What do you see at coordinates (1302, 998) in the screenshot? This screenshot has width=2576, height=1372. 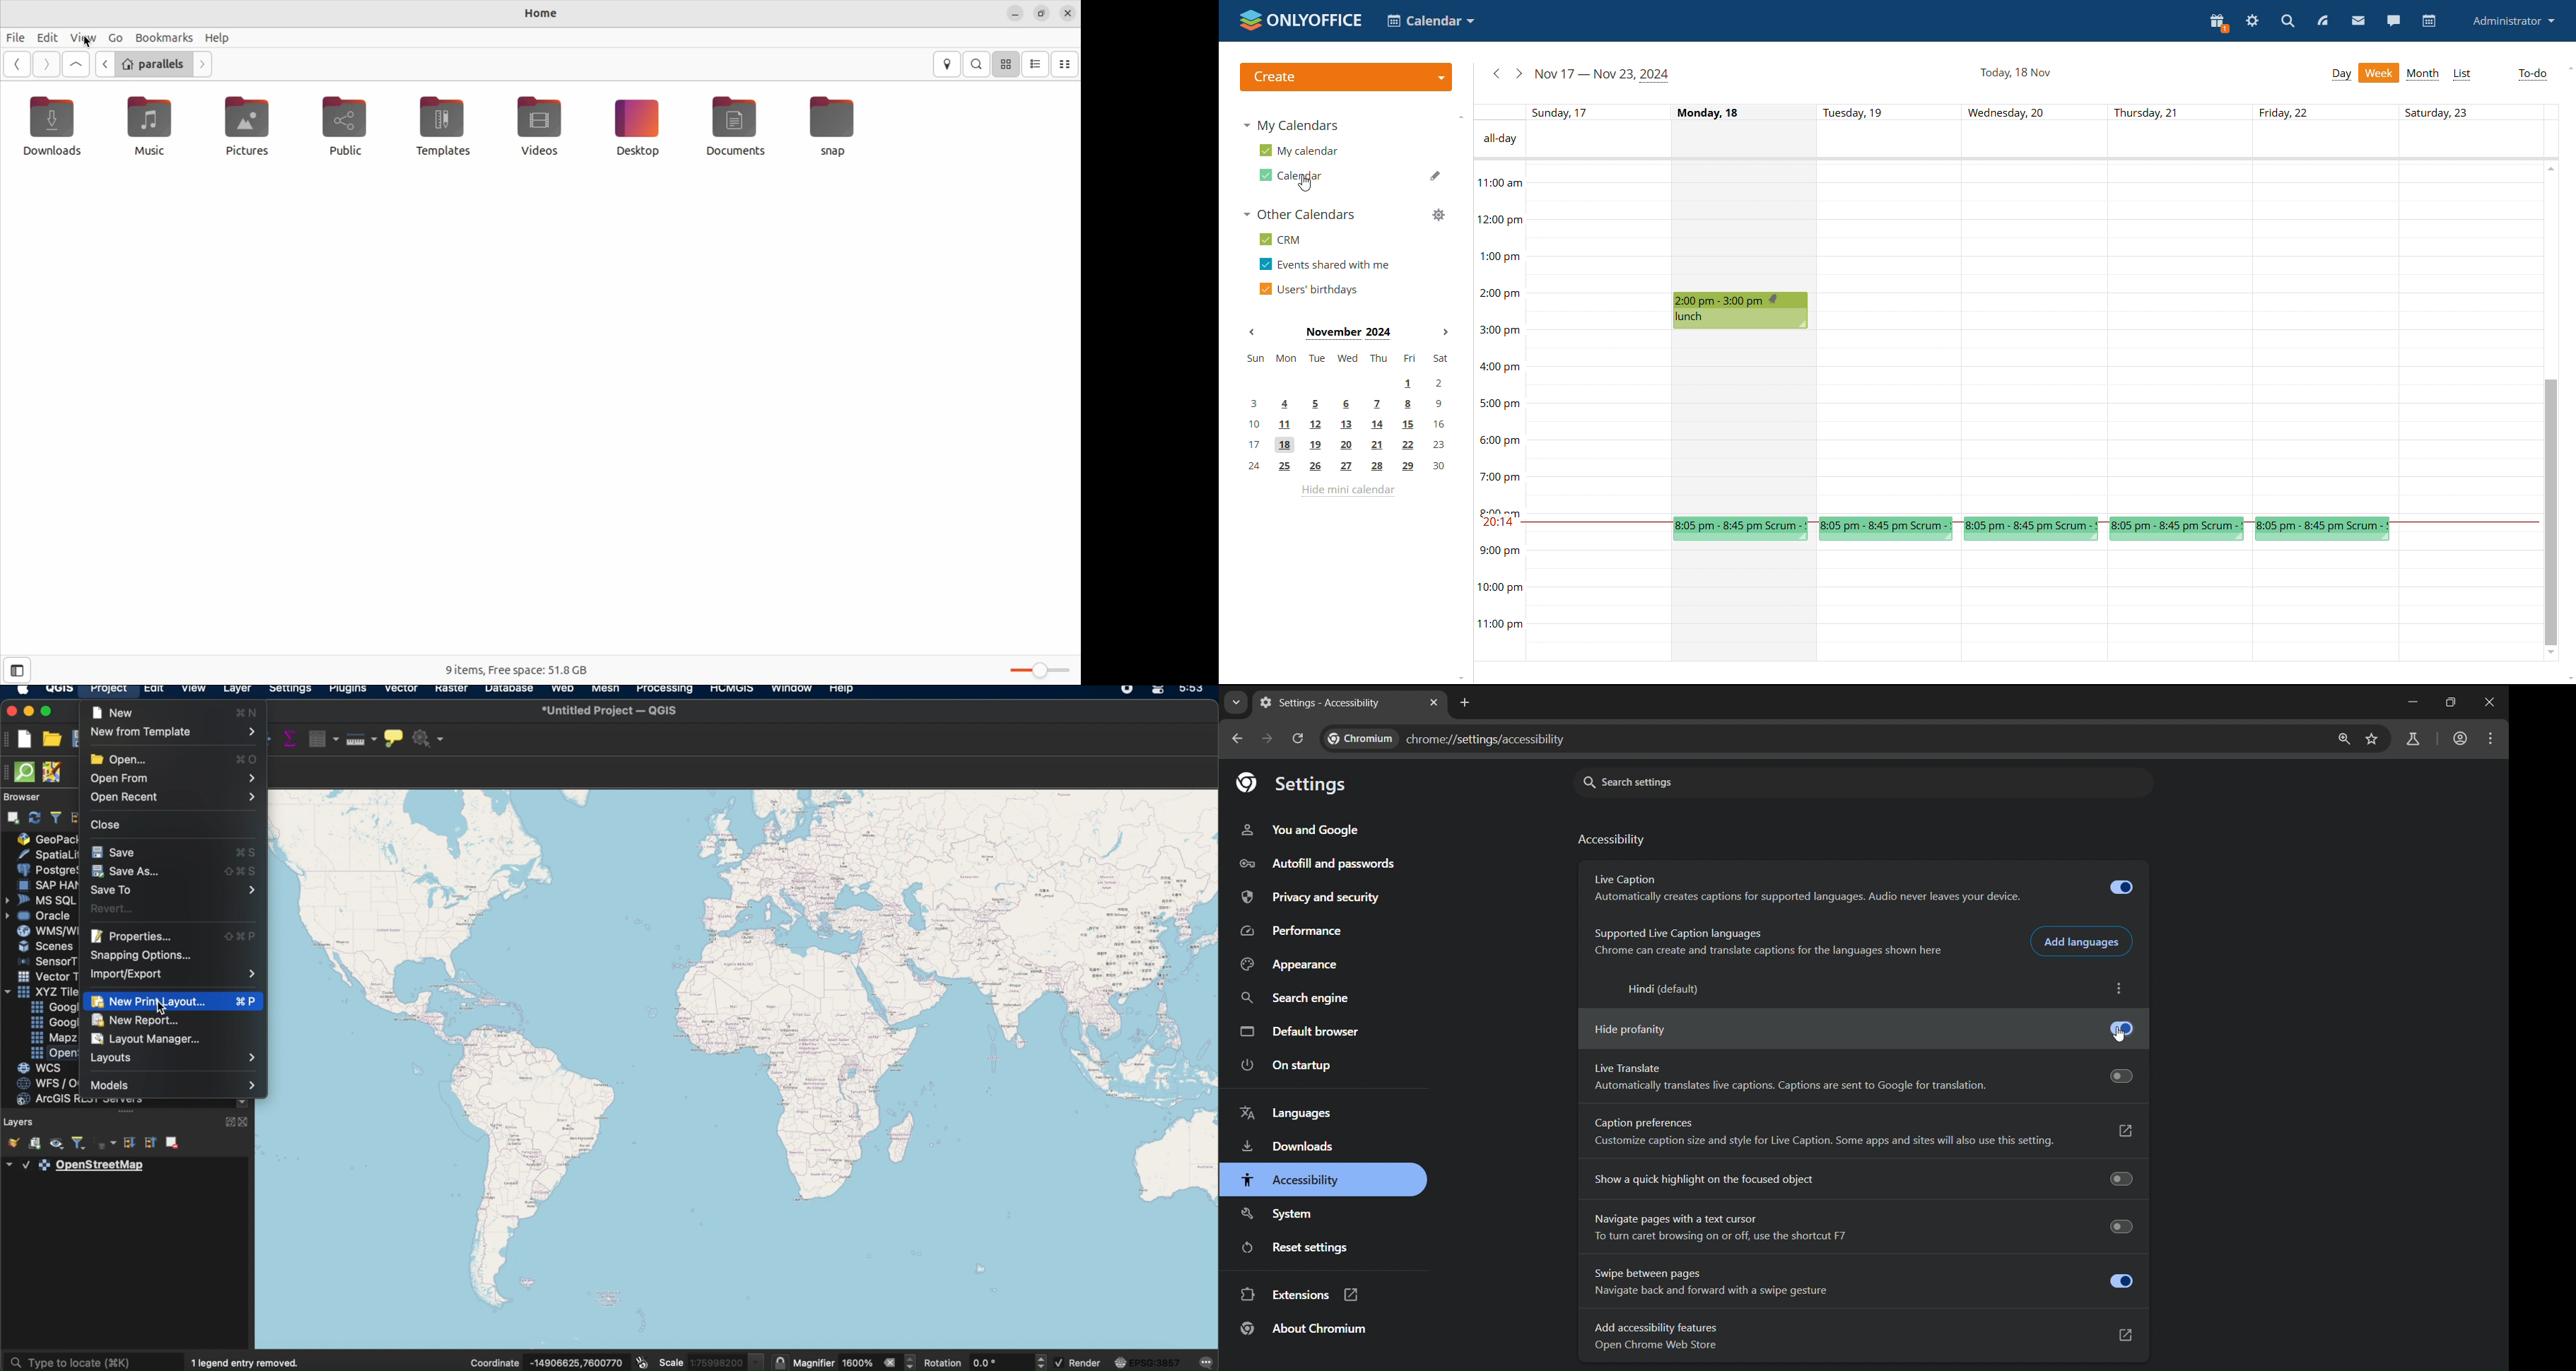 I see `search engine` at bounding box center [1302, 998].